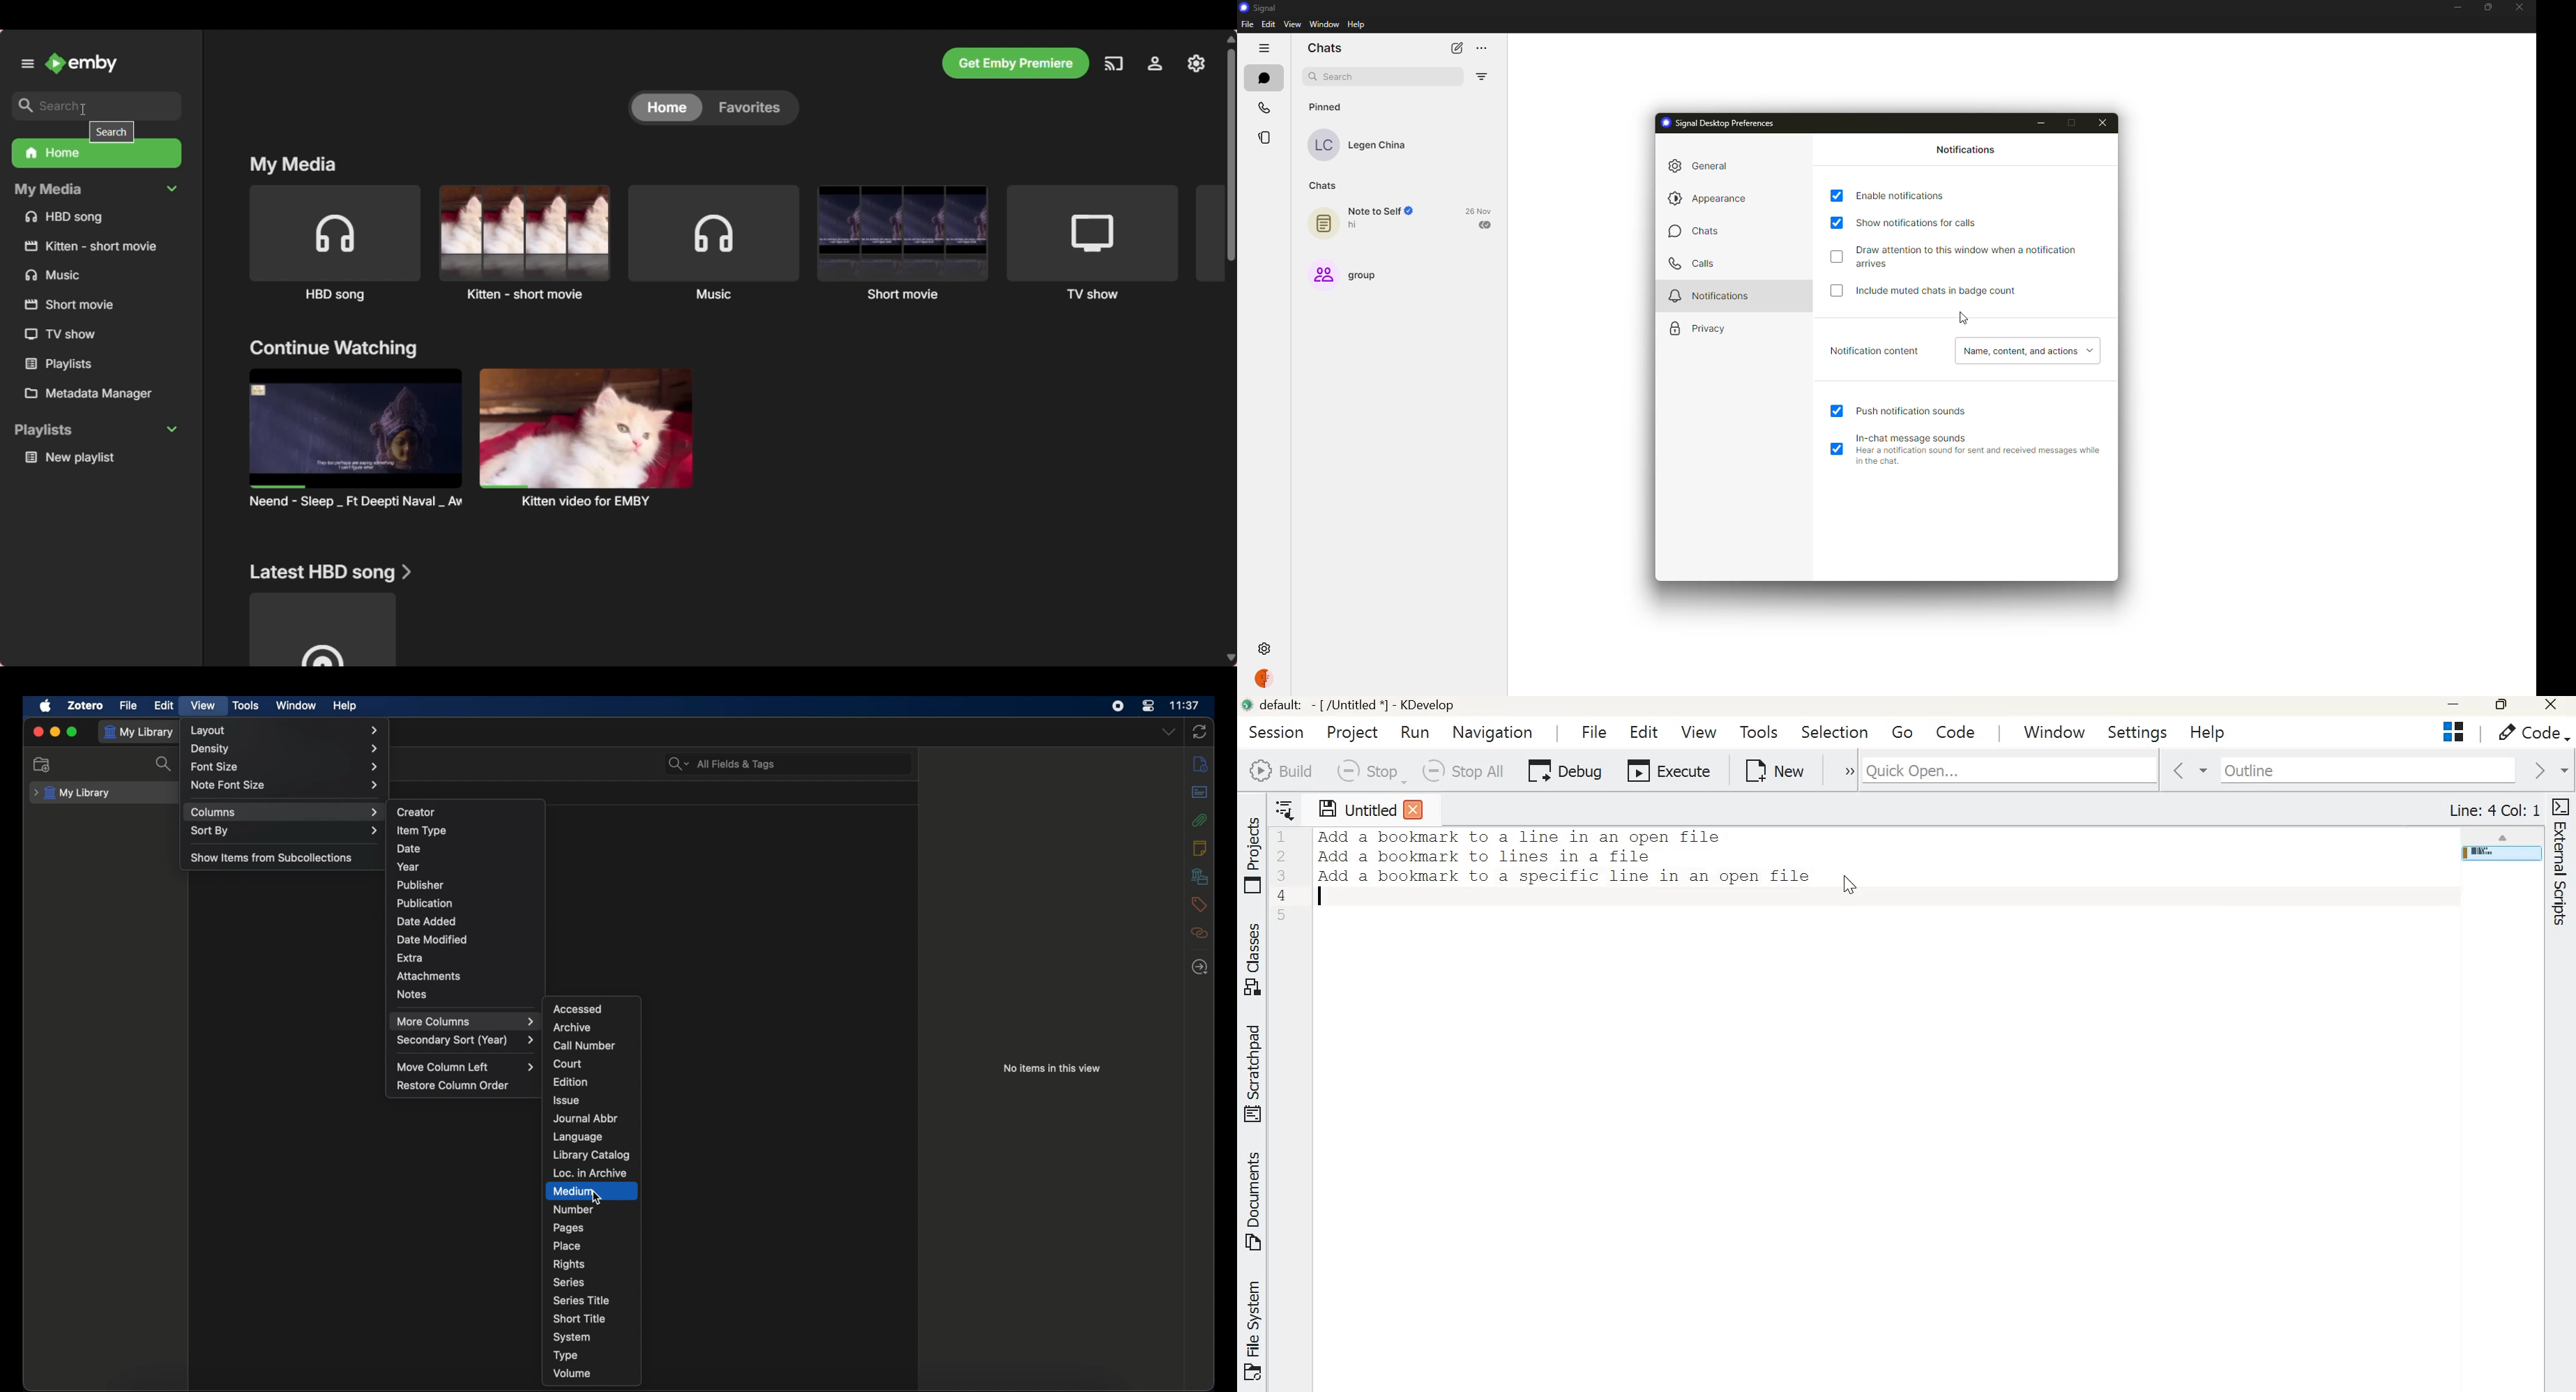  I want to click on call number, so click(584, 1046).